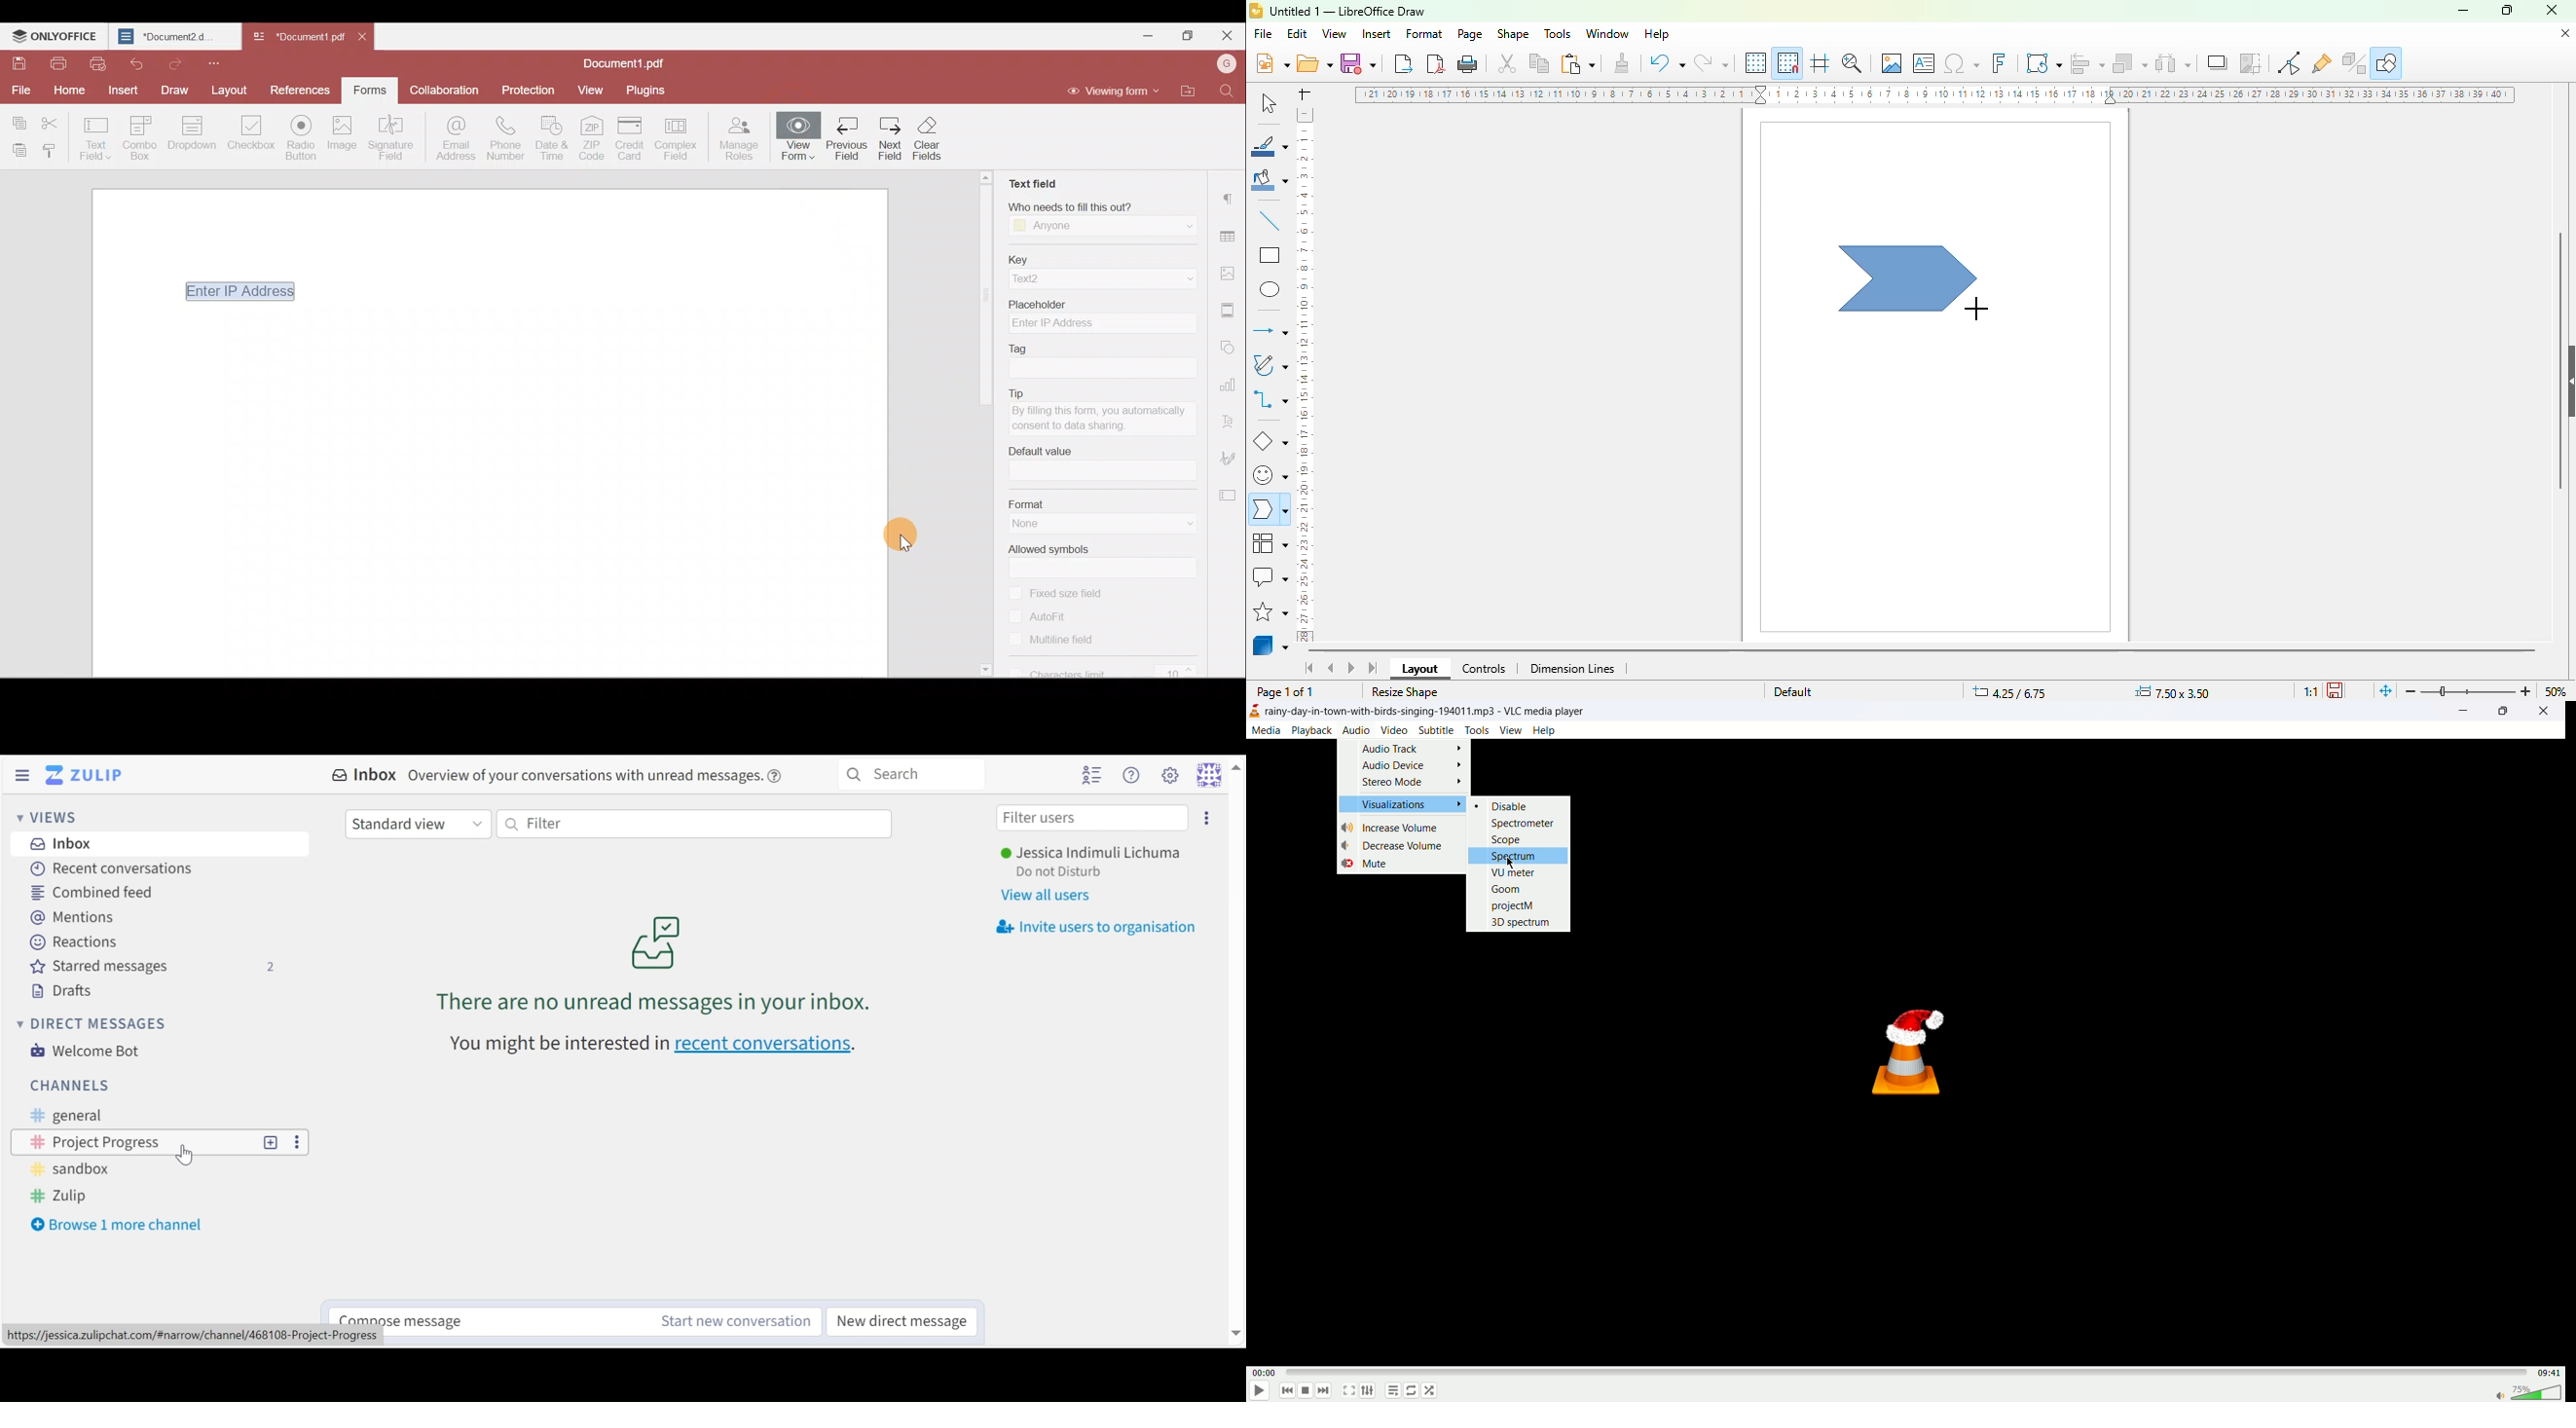 The width and height of the screenshot is (2576, 1428). What do you see at coordinates (1976, 310) in the screenshot?
I see `drag to` at bounding box center [1976, 310].